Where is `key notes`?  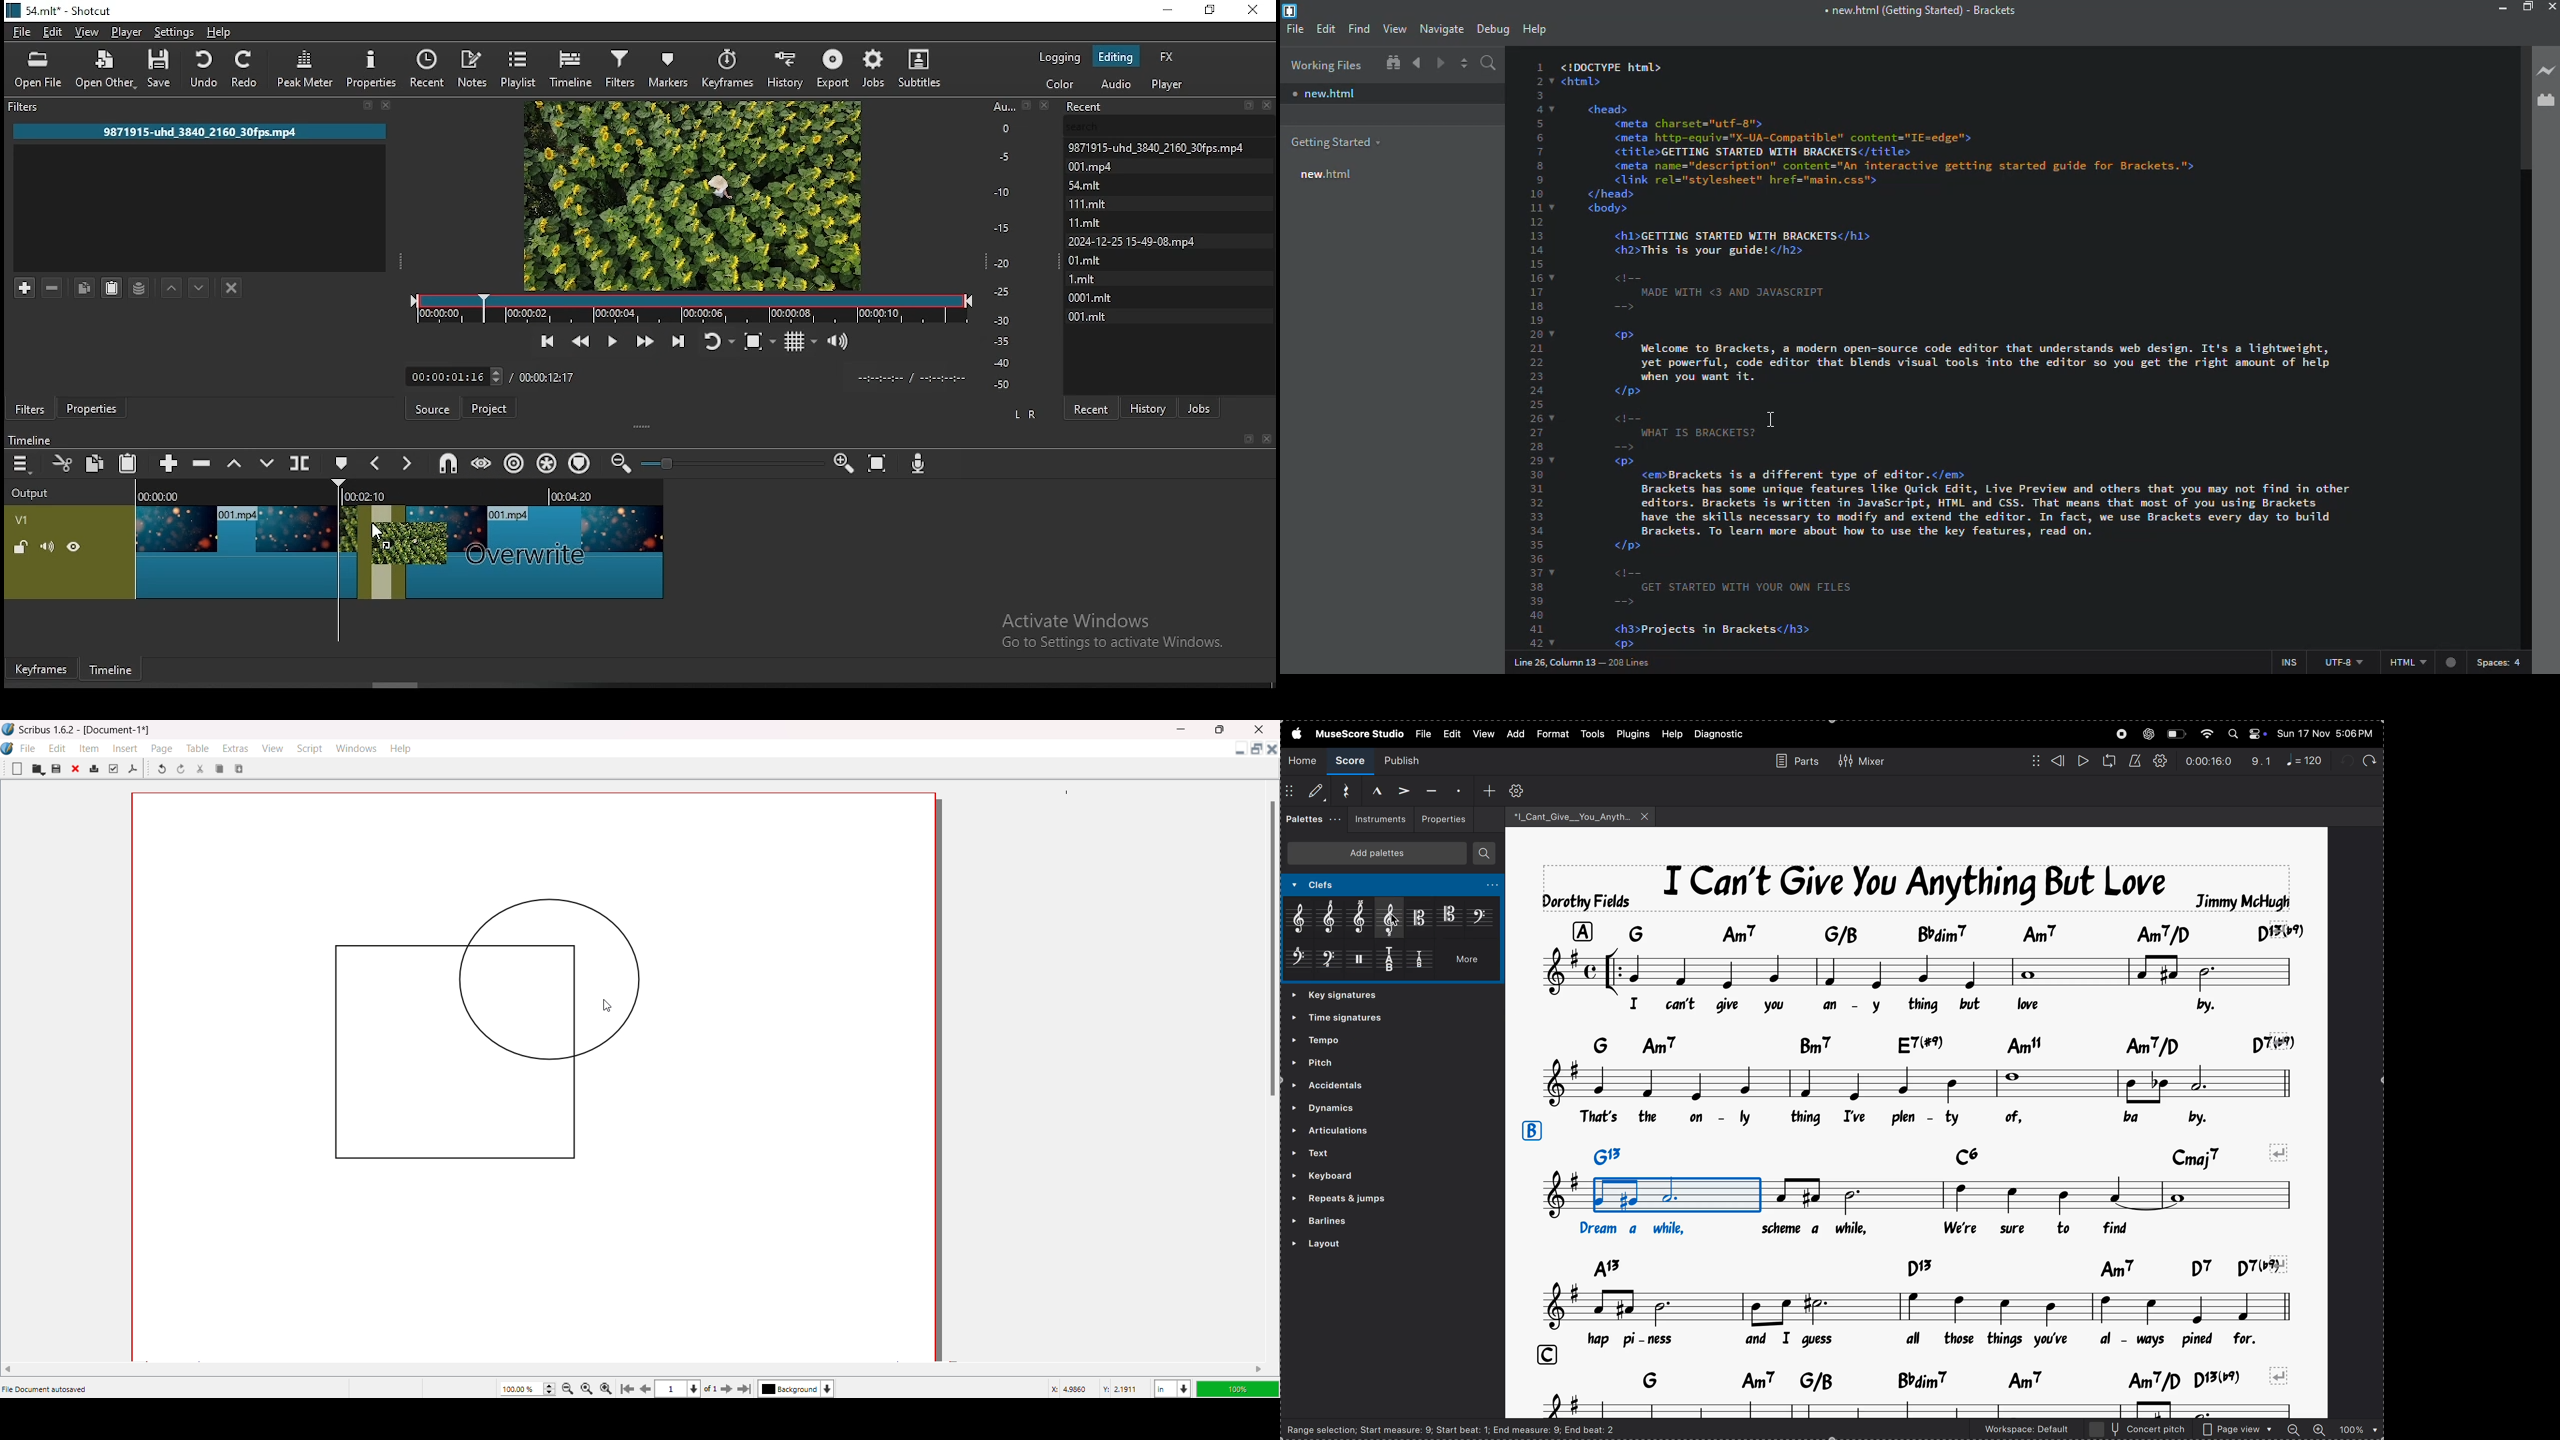
key notes is located at coordinates (1923, 1267).